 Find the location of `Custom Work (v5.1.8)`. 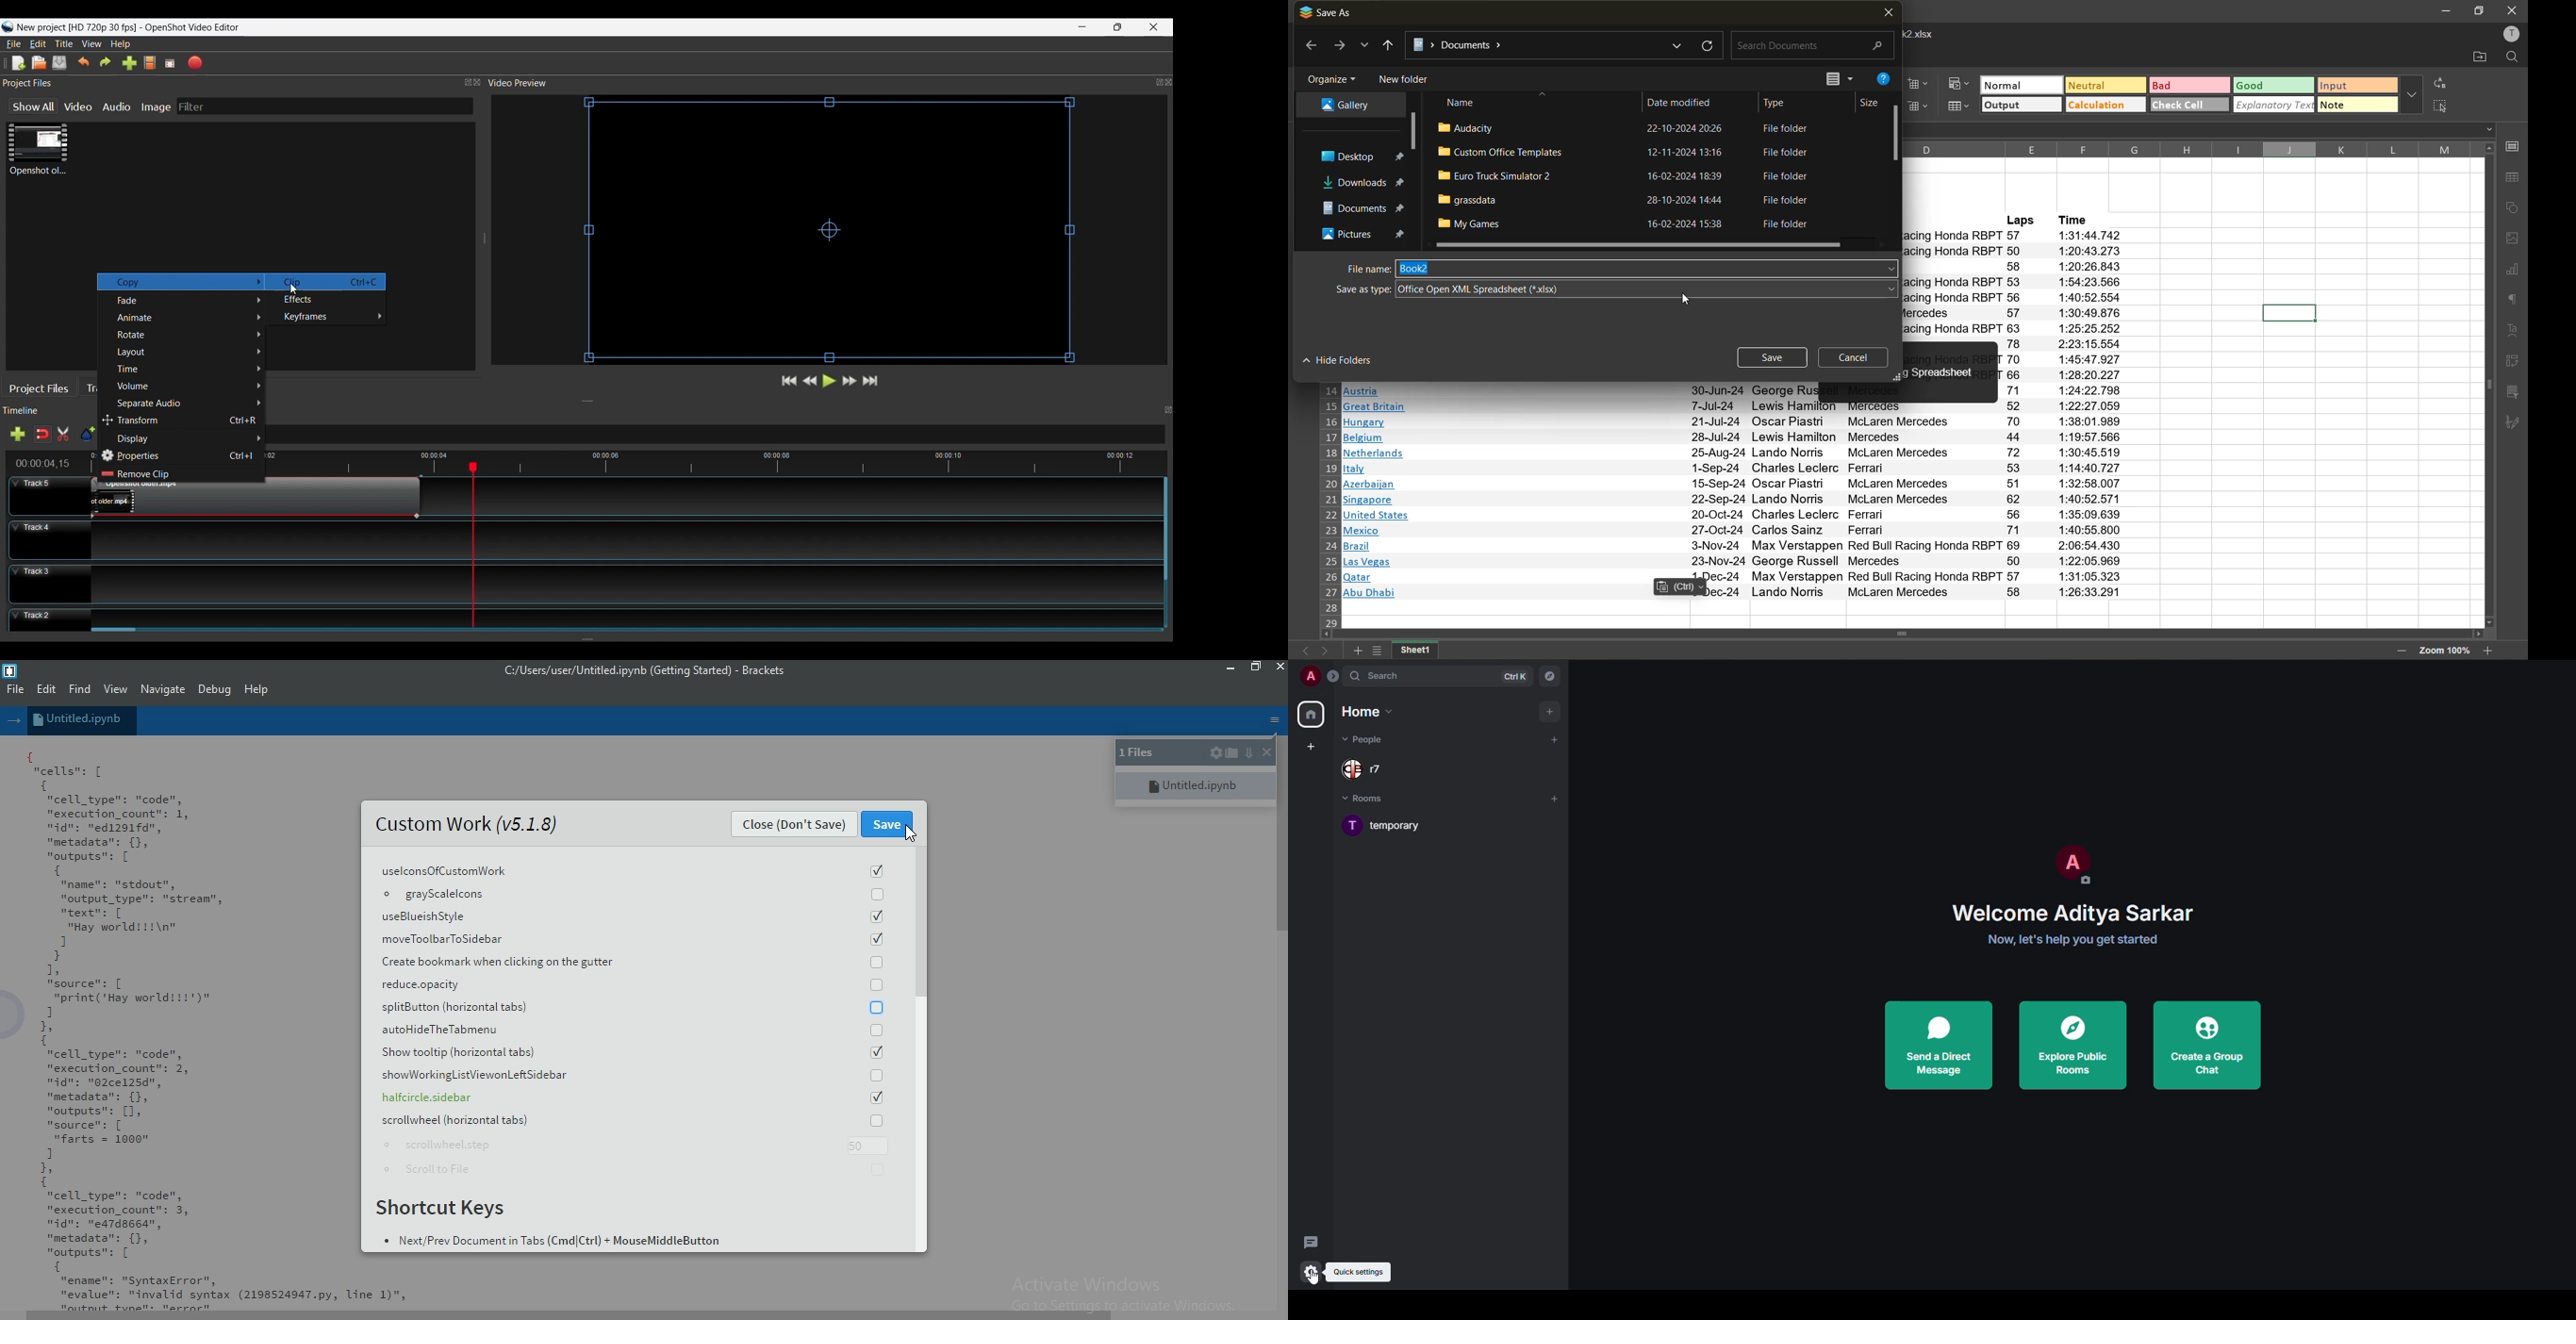

Custom Work (v5.1.8) is located at coordinates (477, 821).